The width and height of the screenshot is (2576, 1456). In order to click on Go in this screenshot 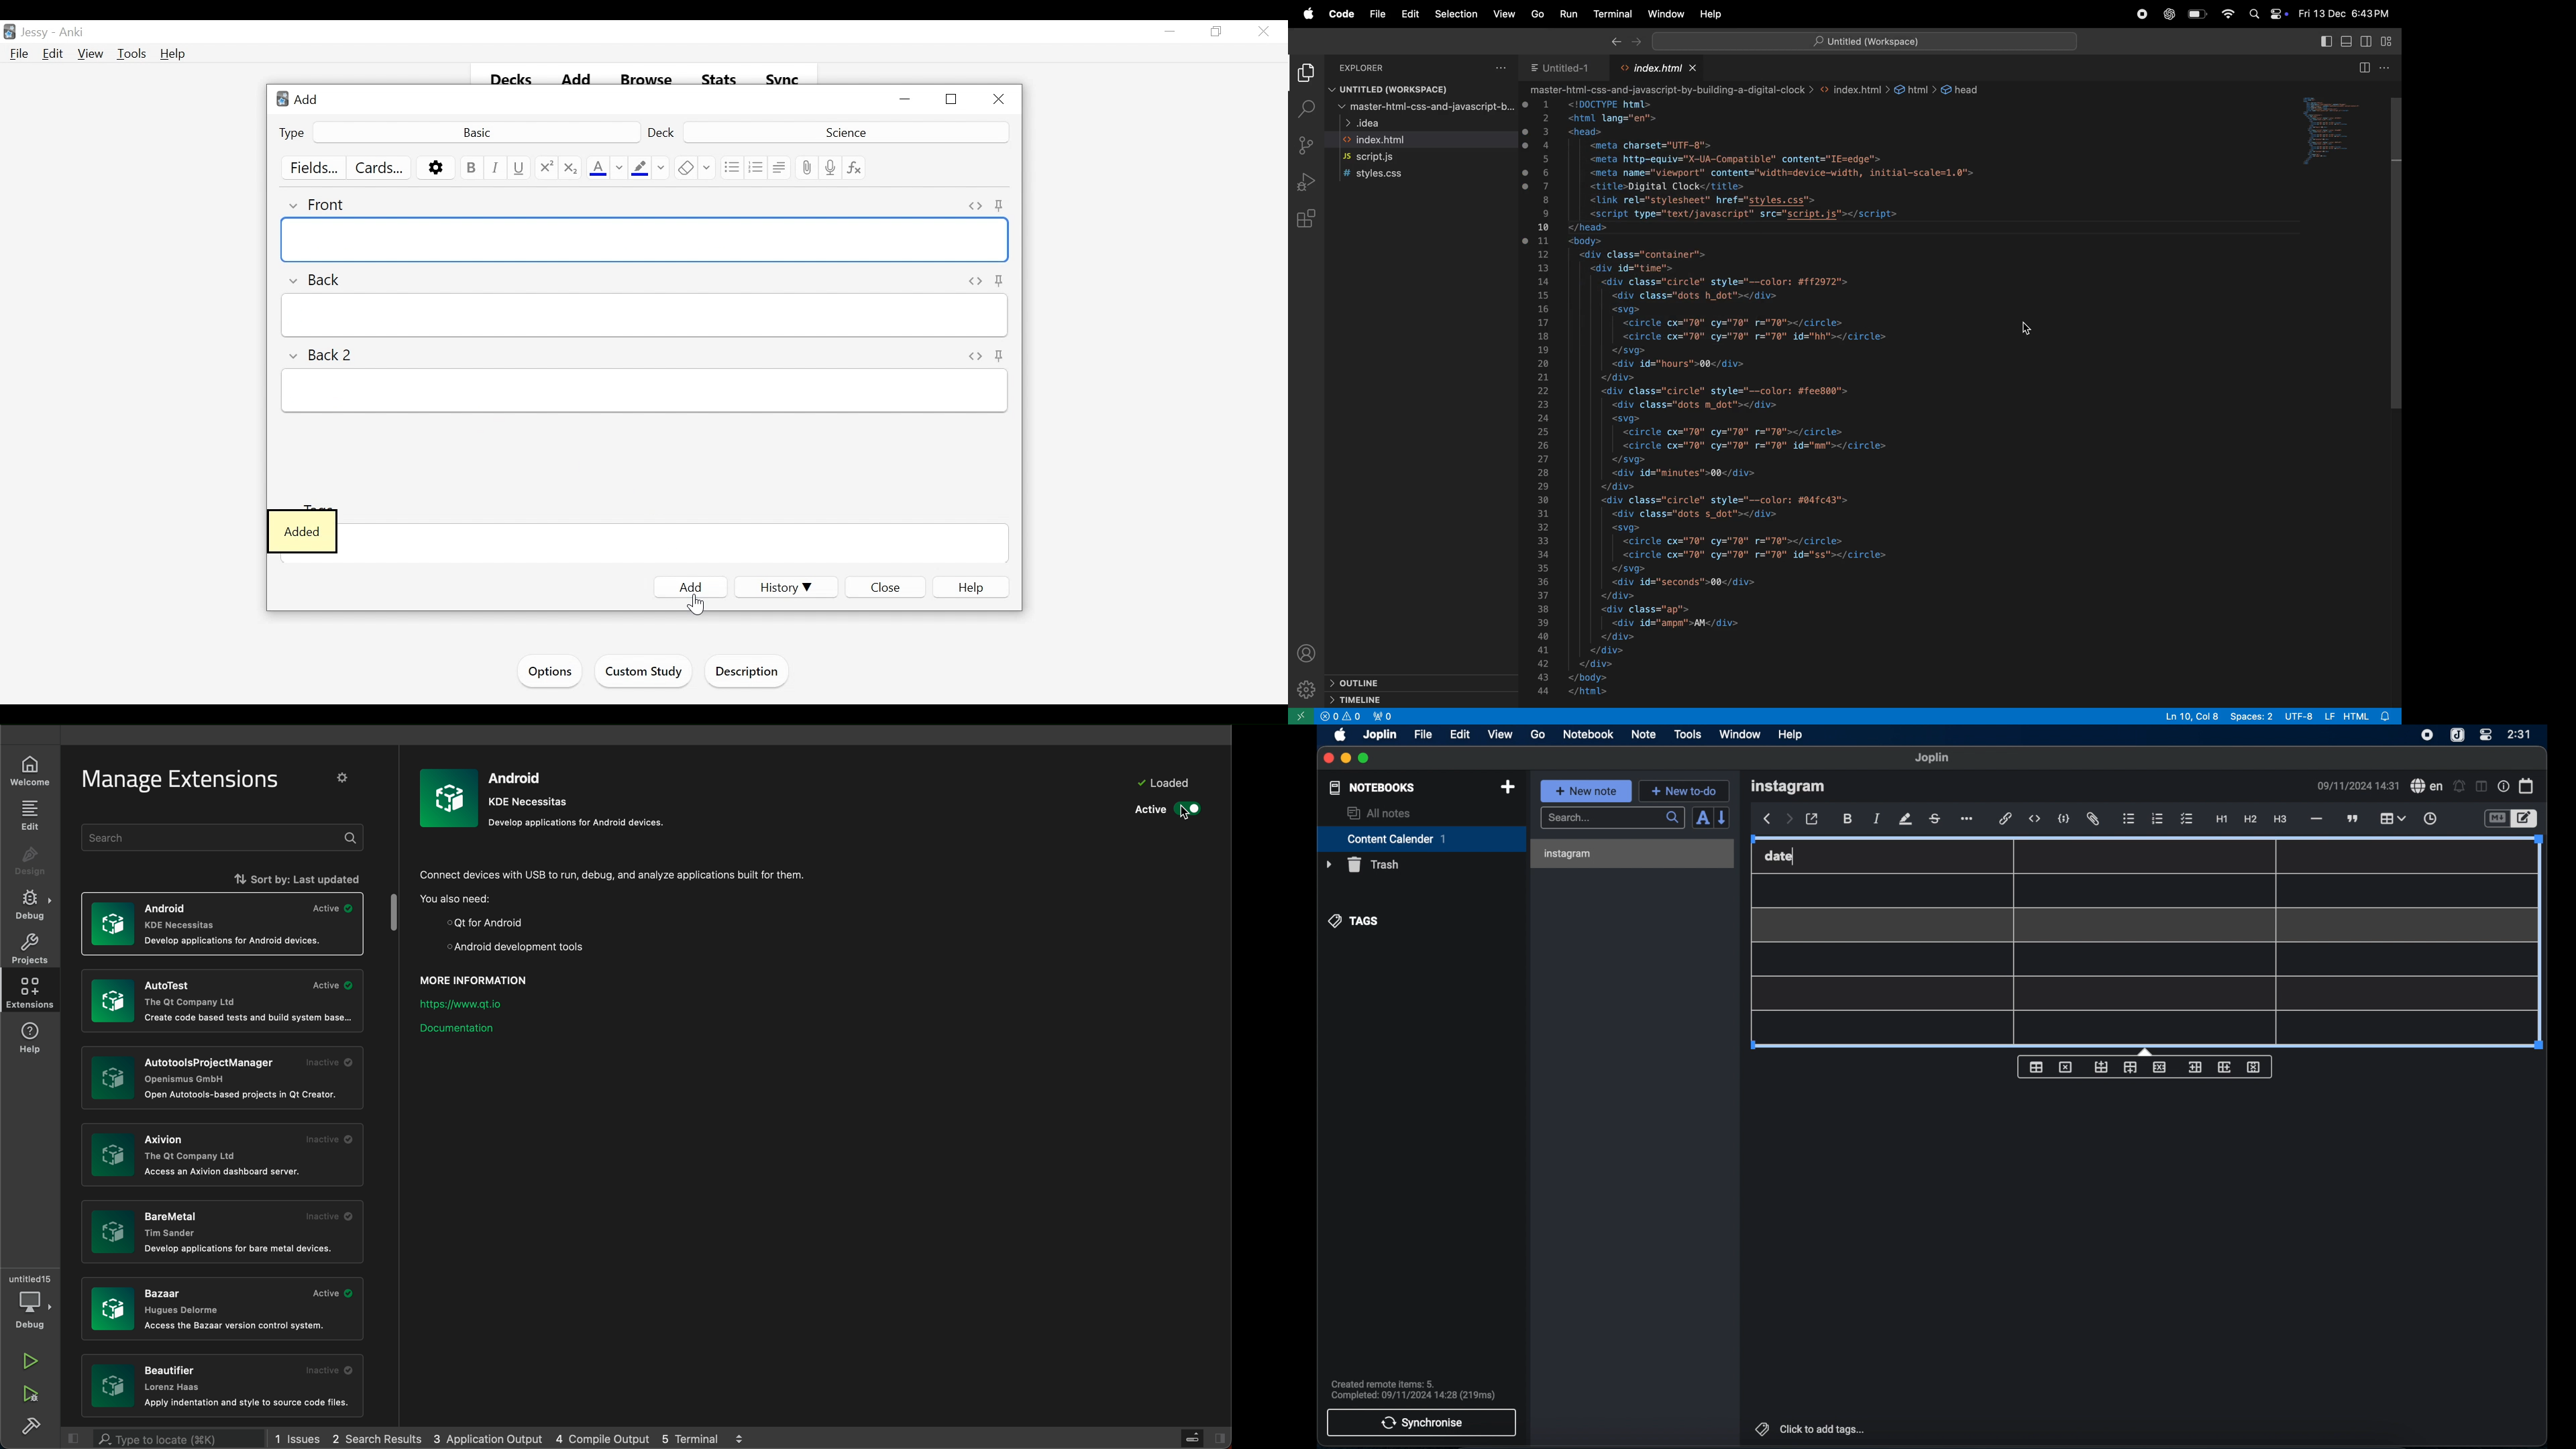, I will do `click(1539, 14)`.